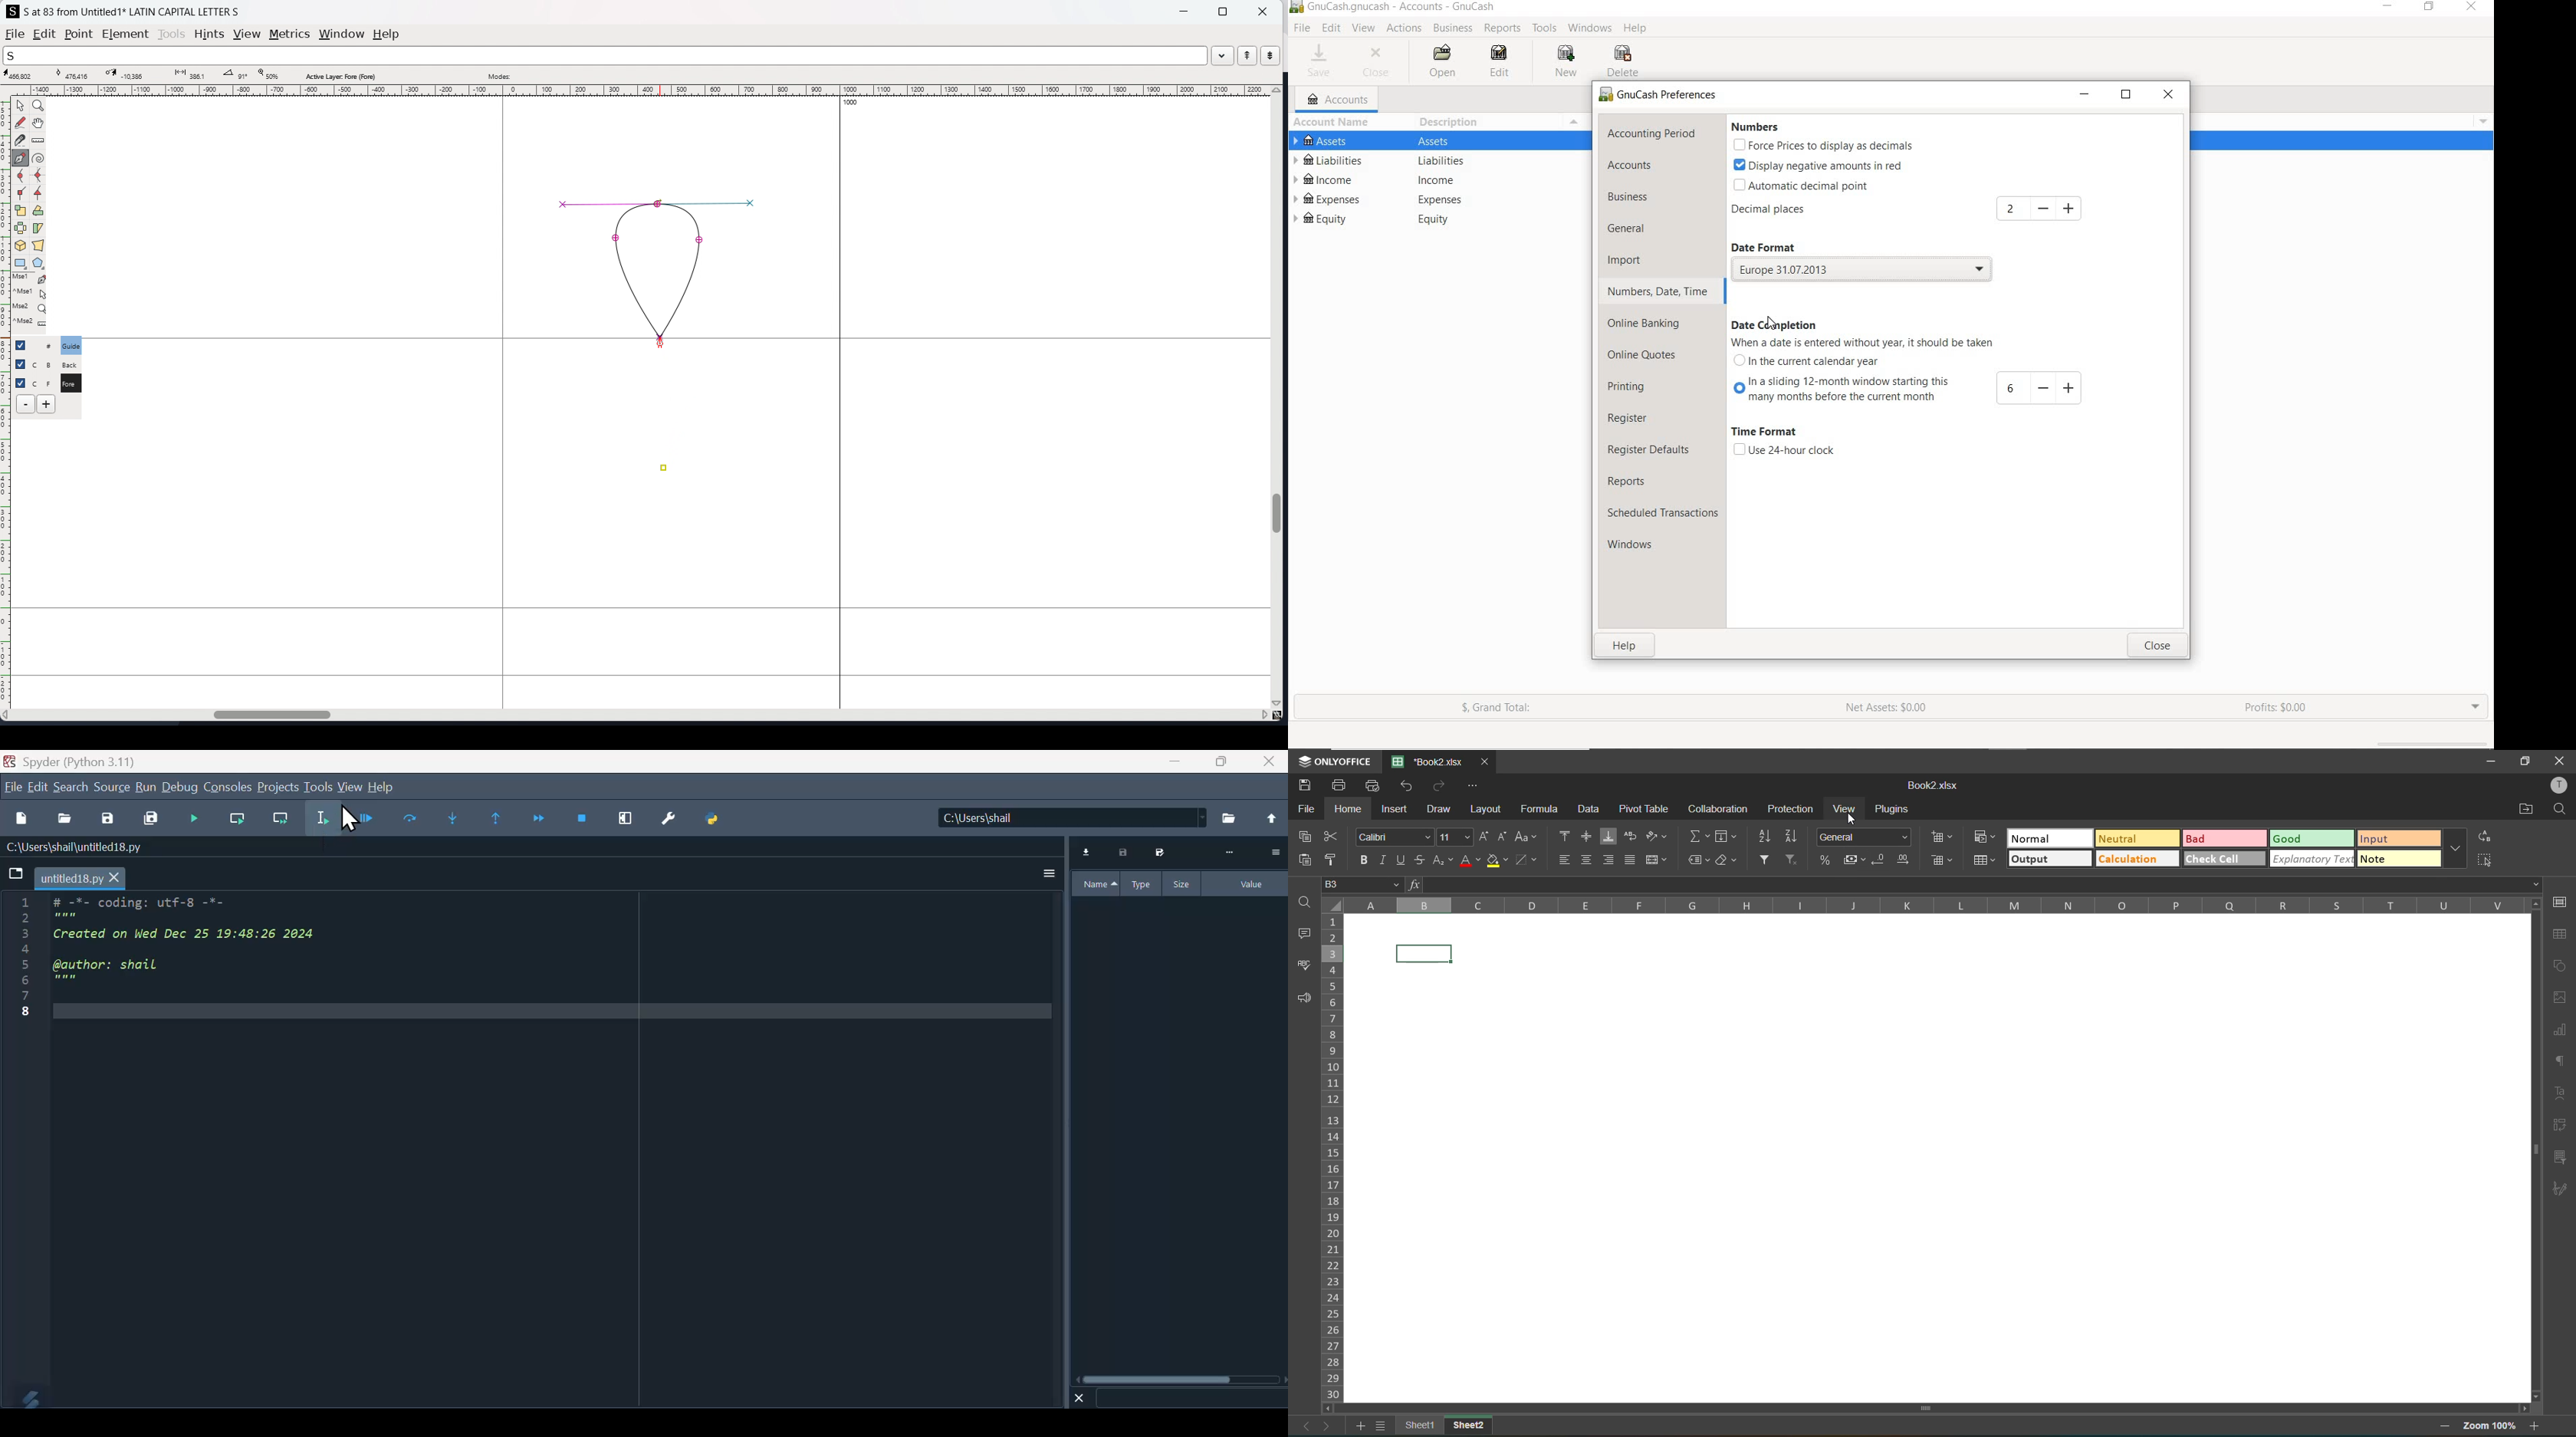  Describe the element at coordinates (1190, 1399) in the screenshot. I see `Search bar` at that location.